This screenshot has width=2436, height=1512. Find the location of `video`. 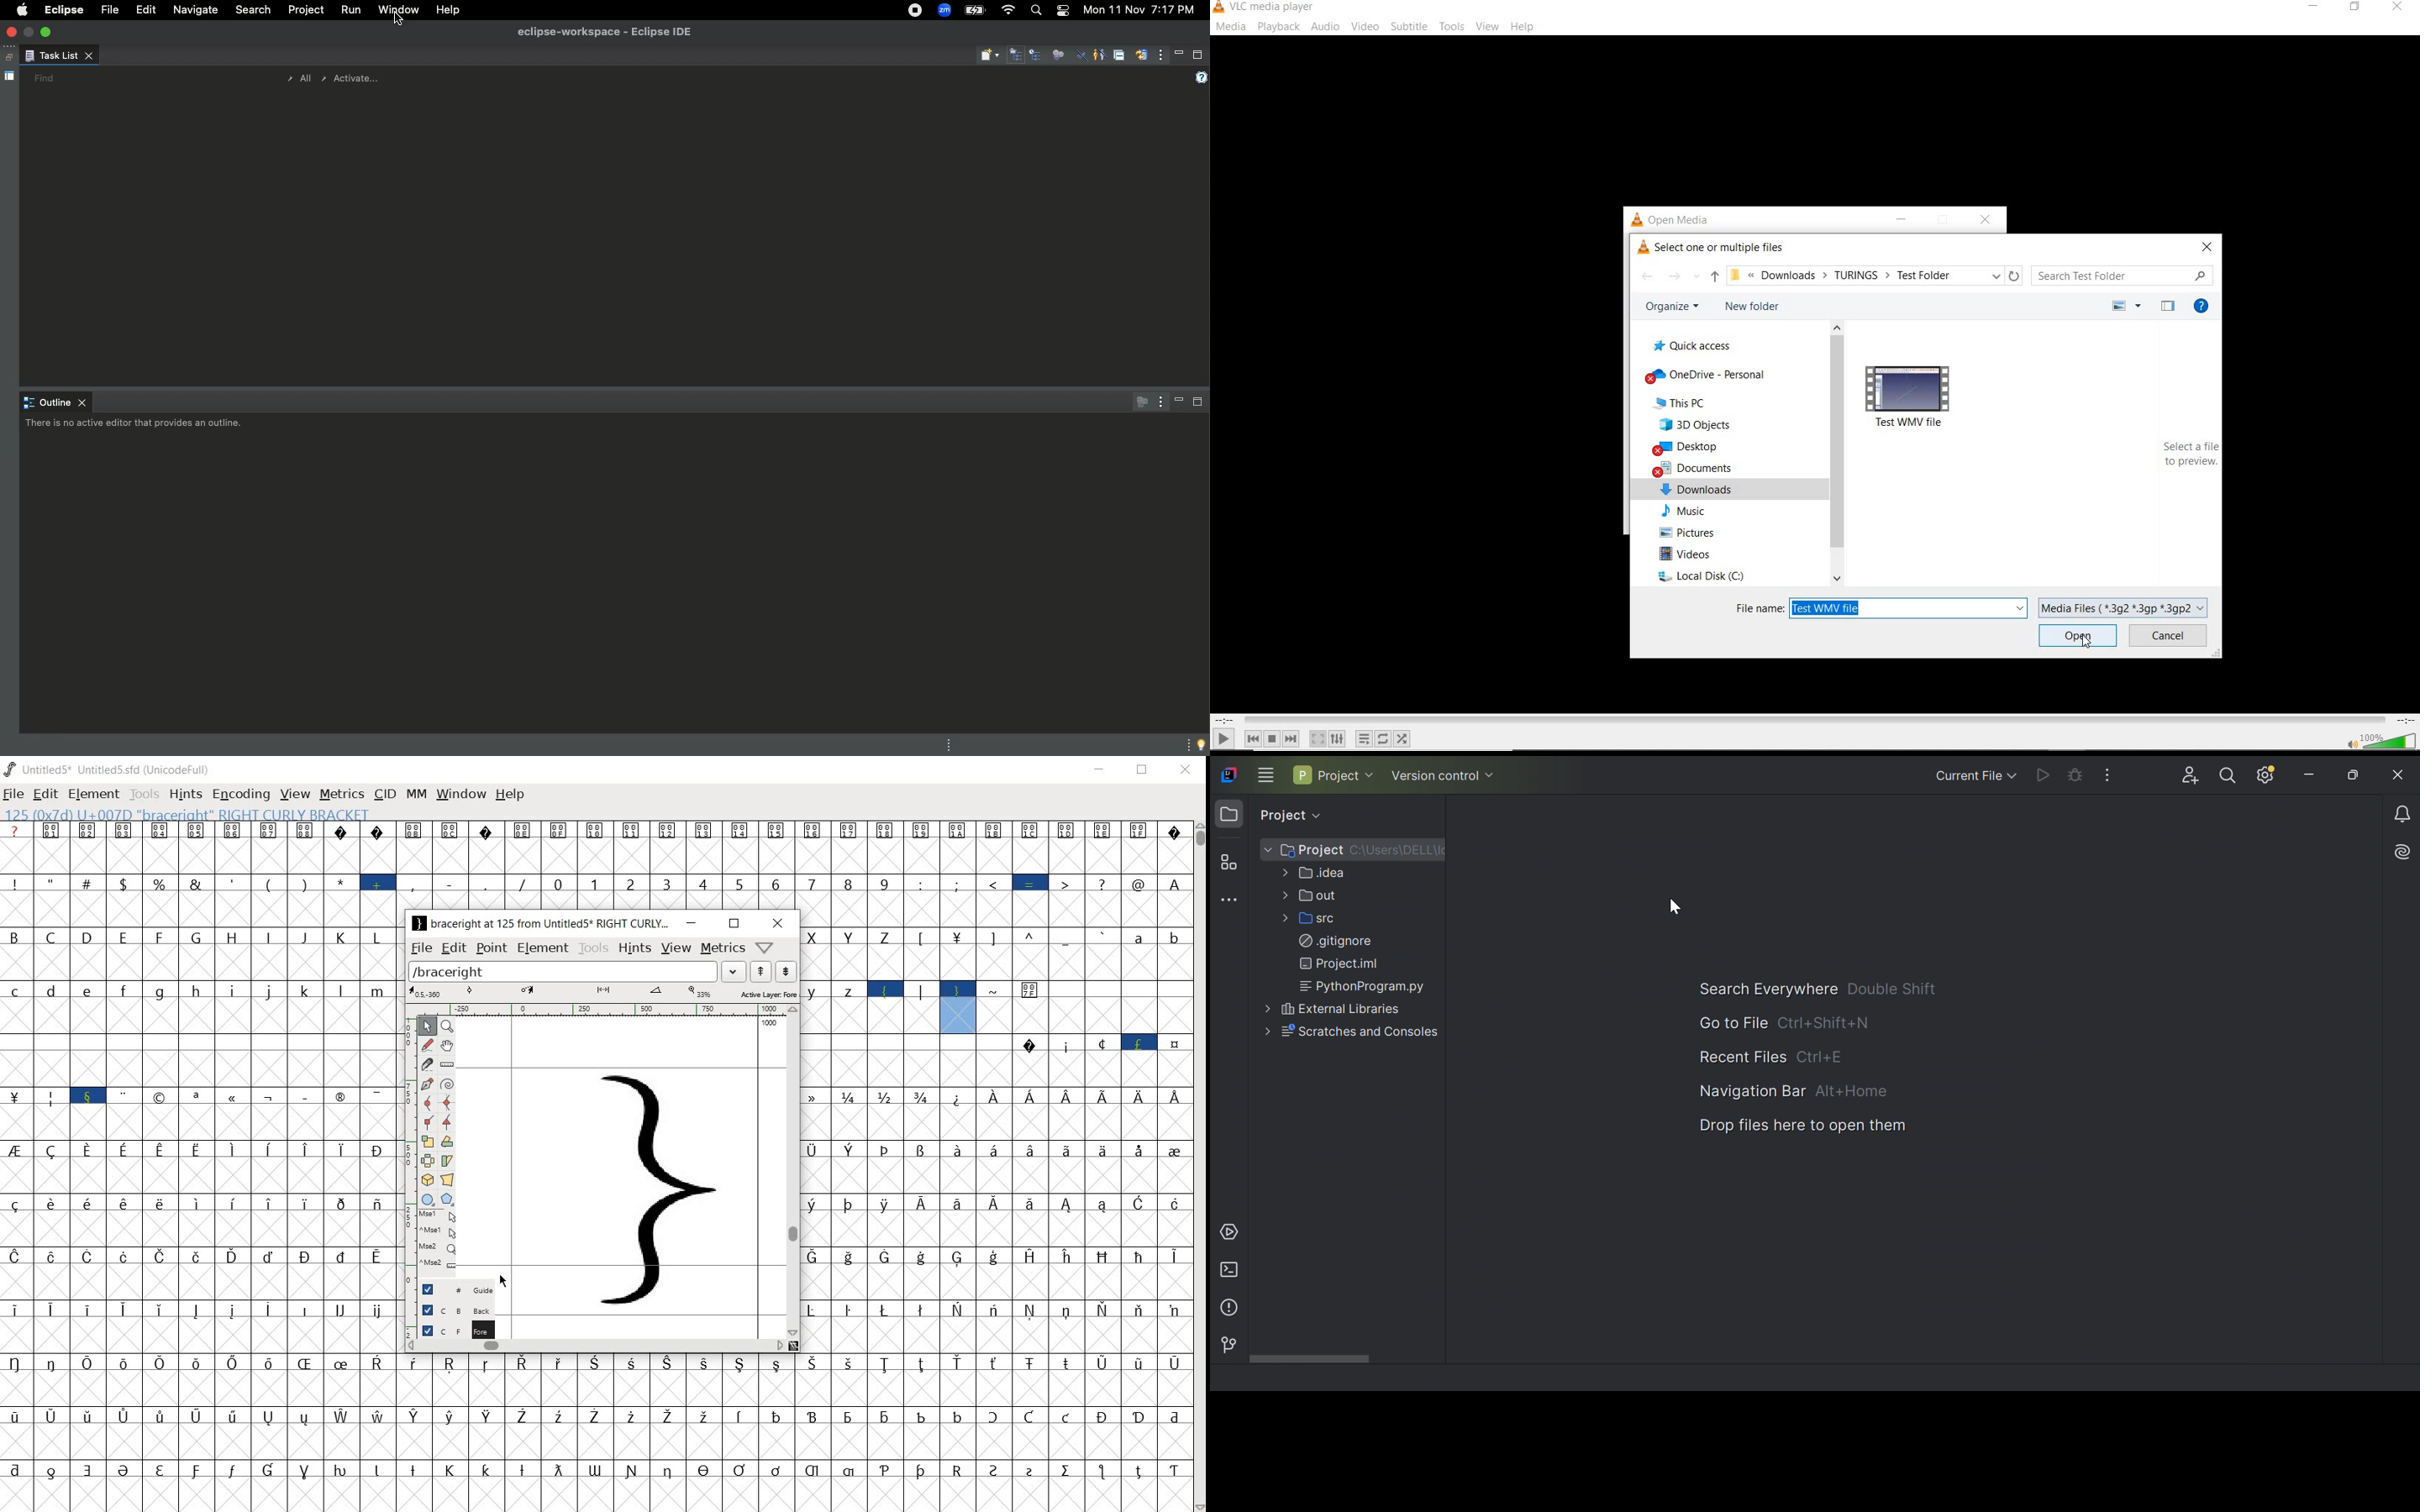

video is located at coordinates (1365, 27).